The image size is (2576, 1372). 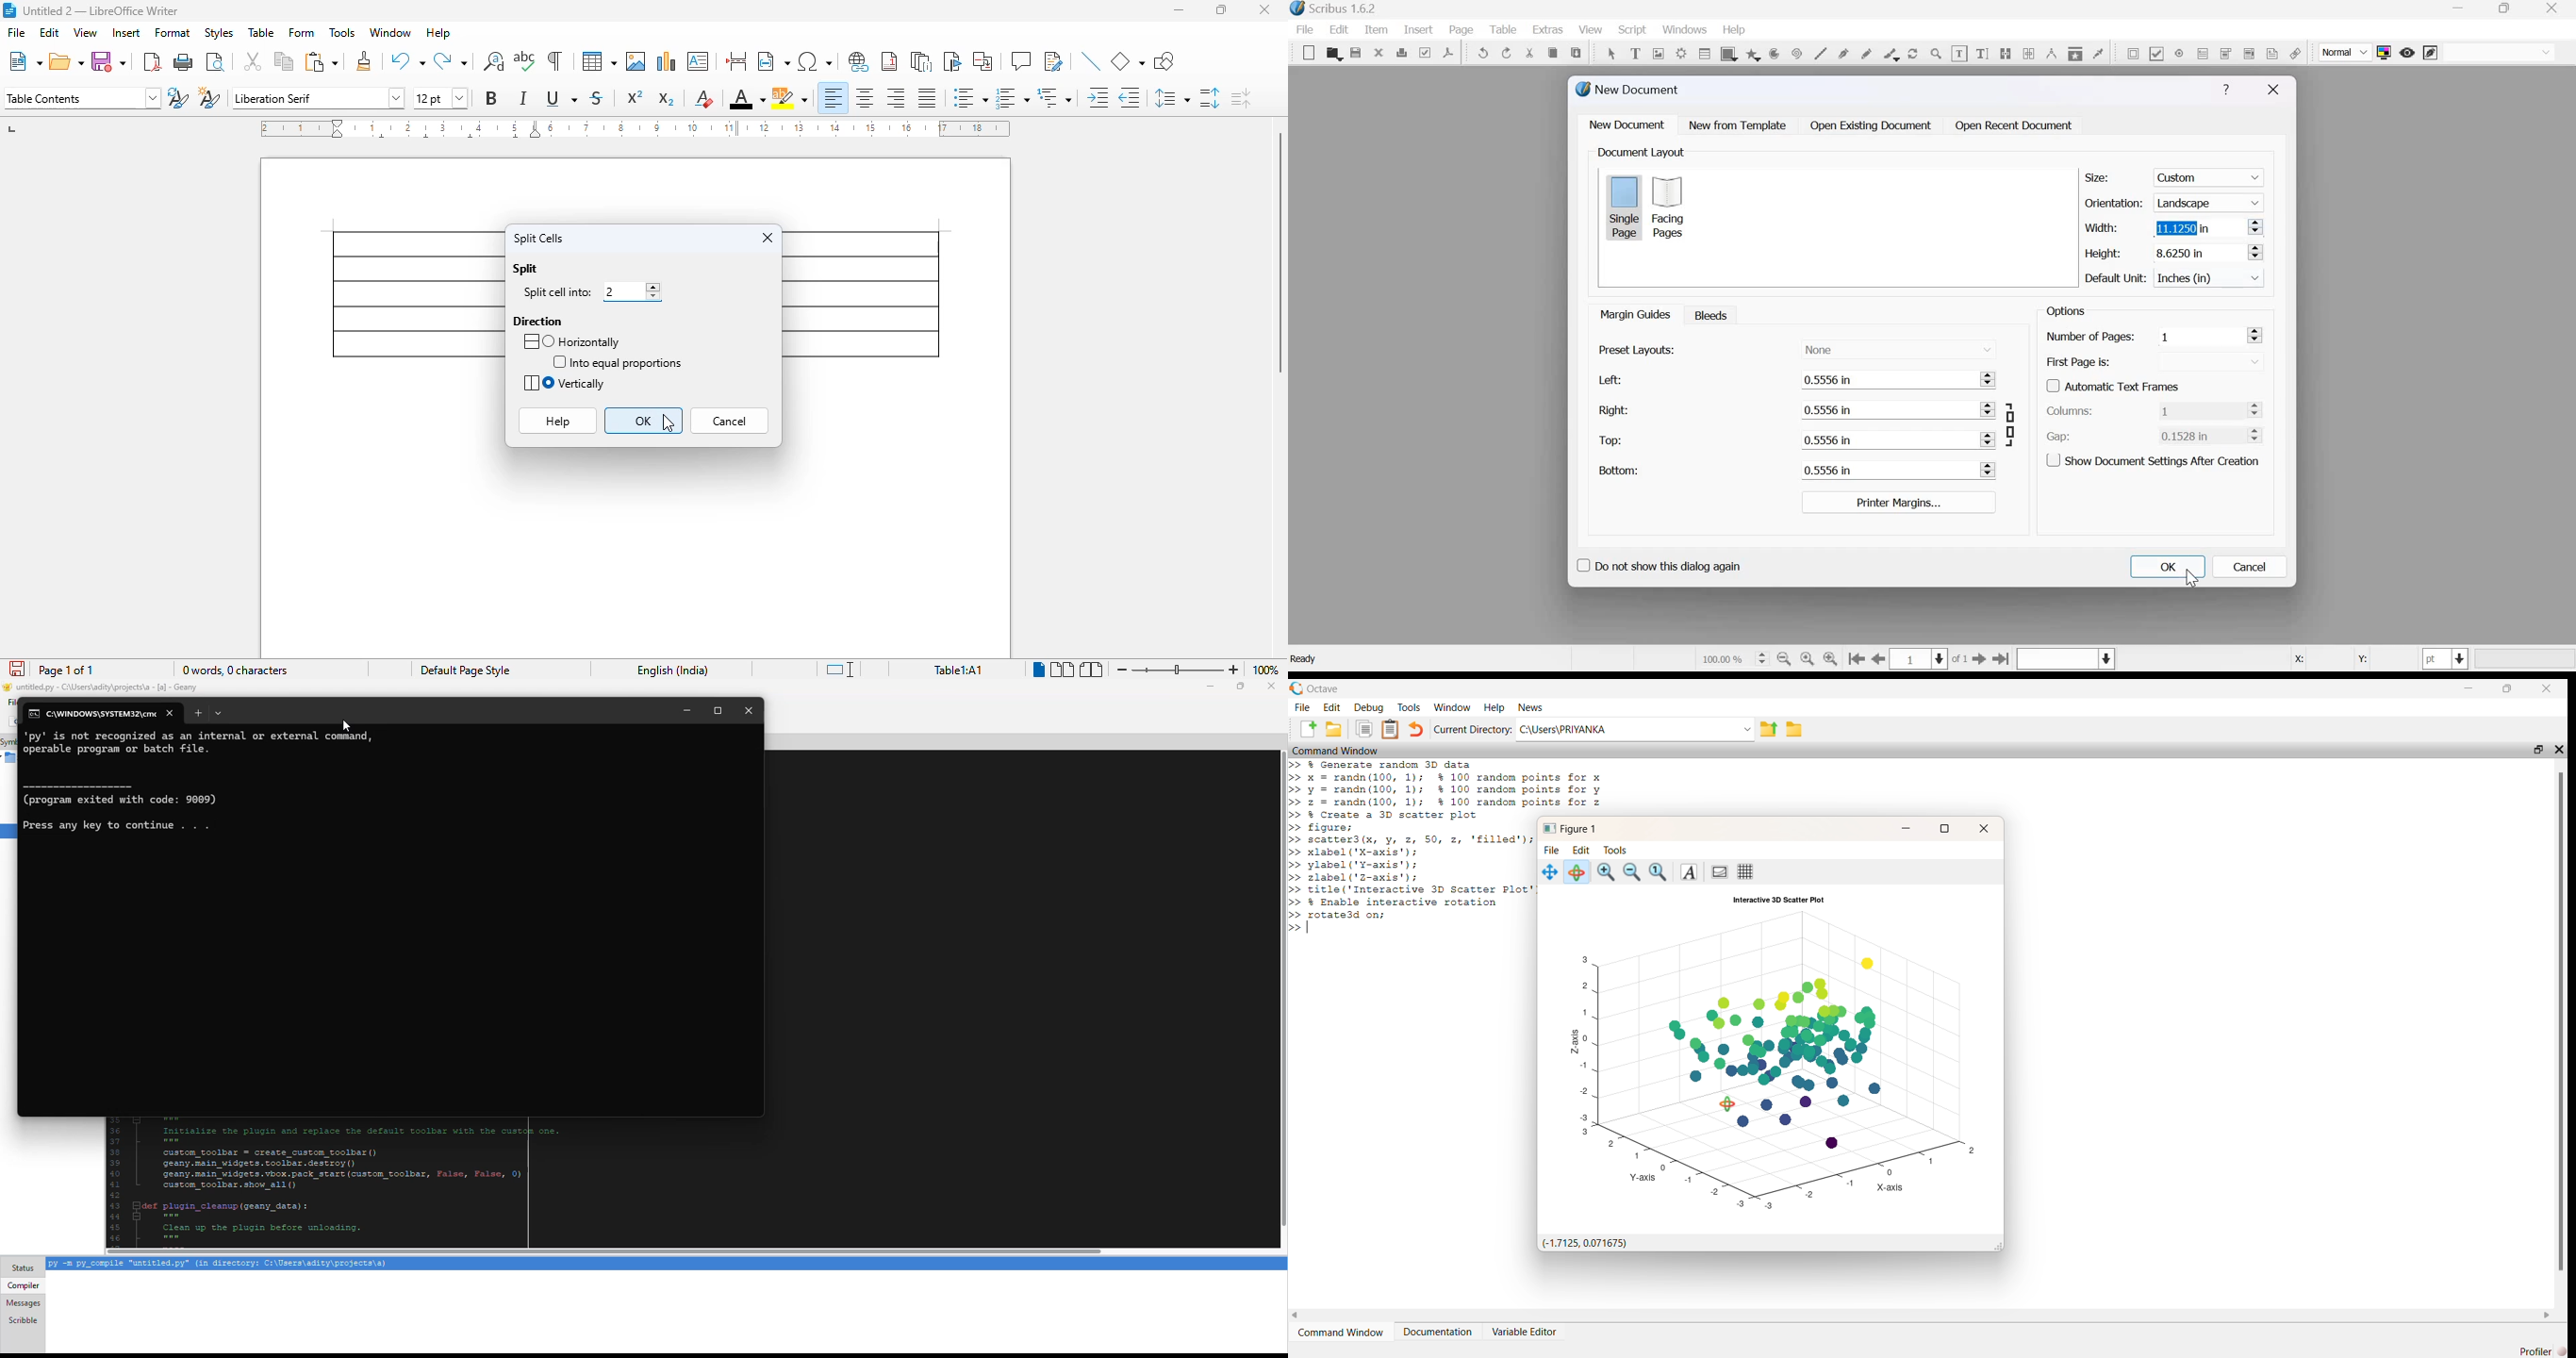 I want to click on New Document, so click(x=1629, y=89).